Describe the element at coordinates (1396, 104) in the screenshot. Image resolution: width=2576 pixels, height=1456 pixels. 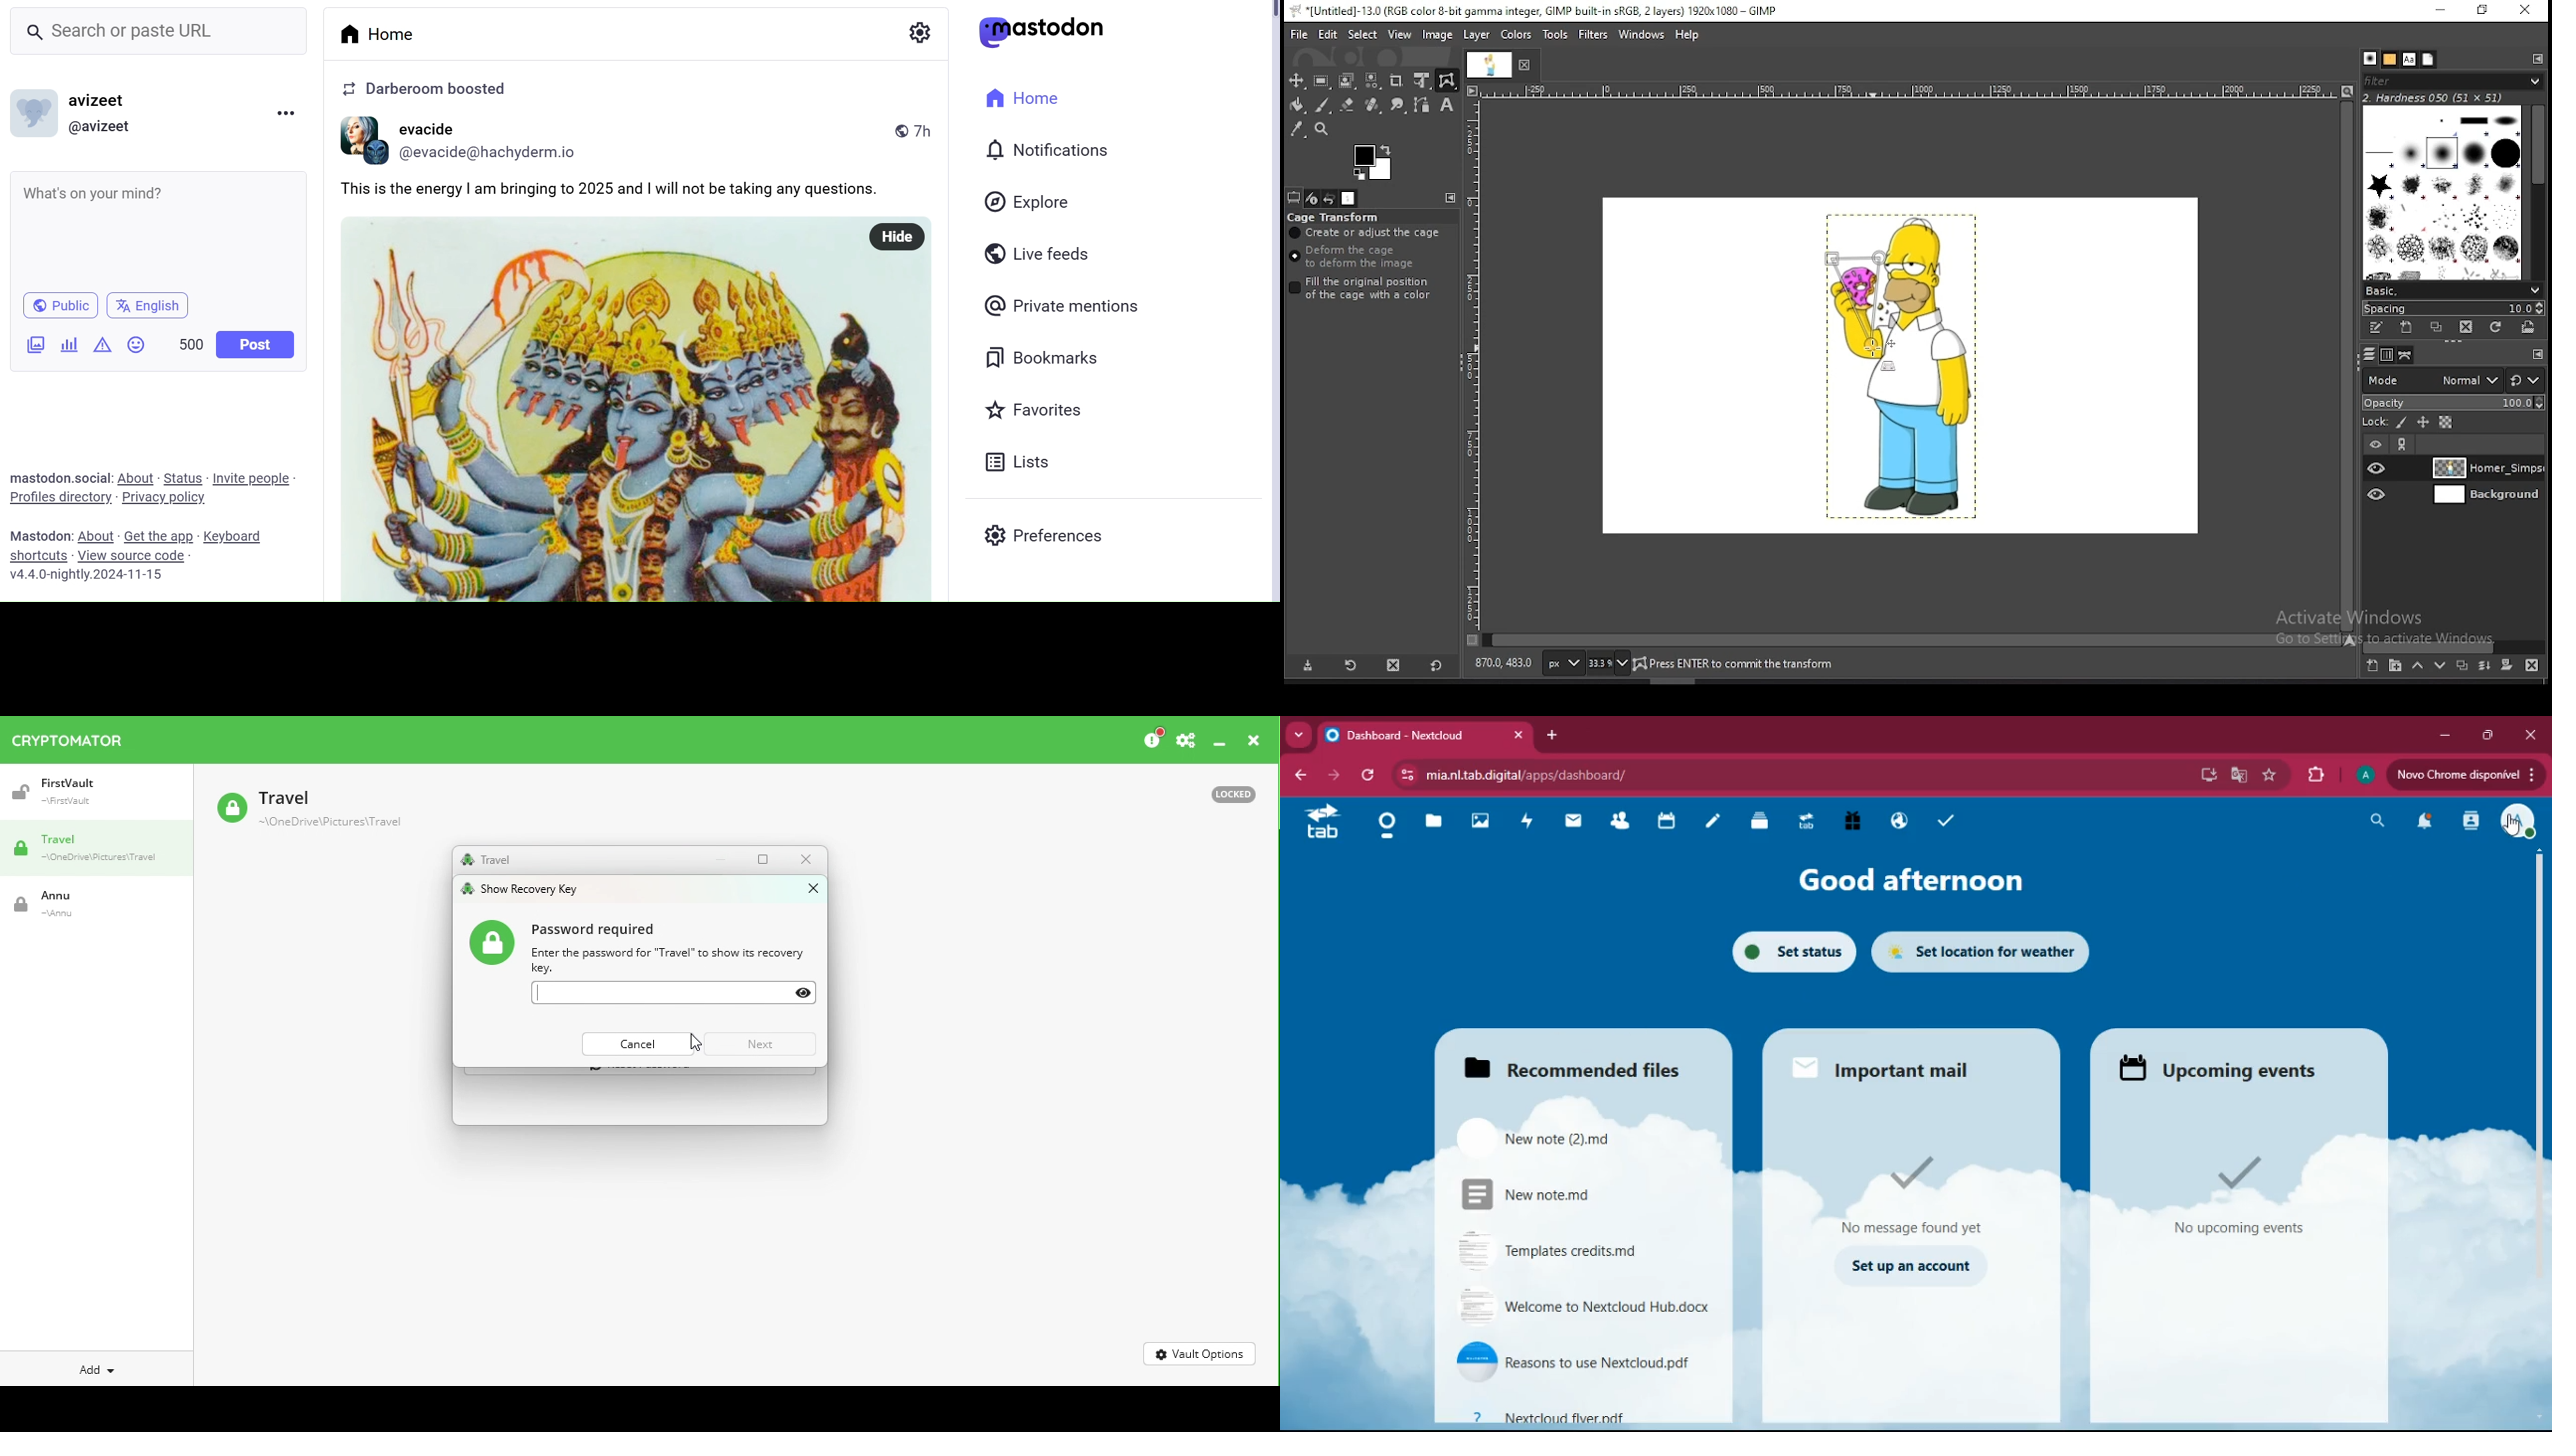
I see `smudge tool` at that location.